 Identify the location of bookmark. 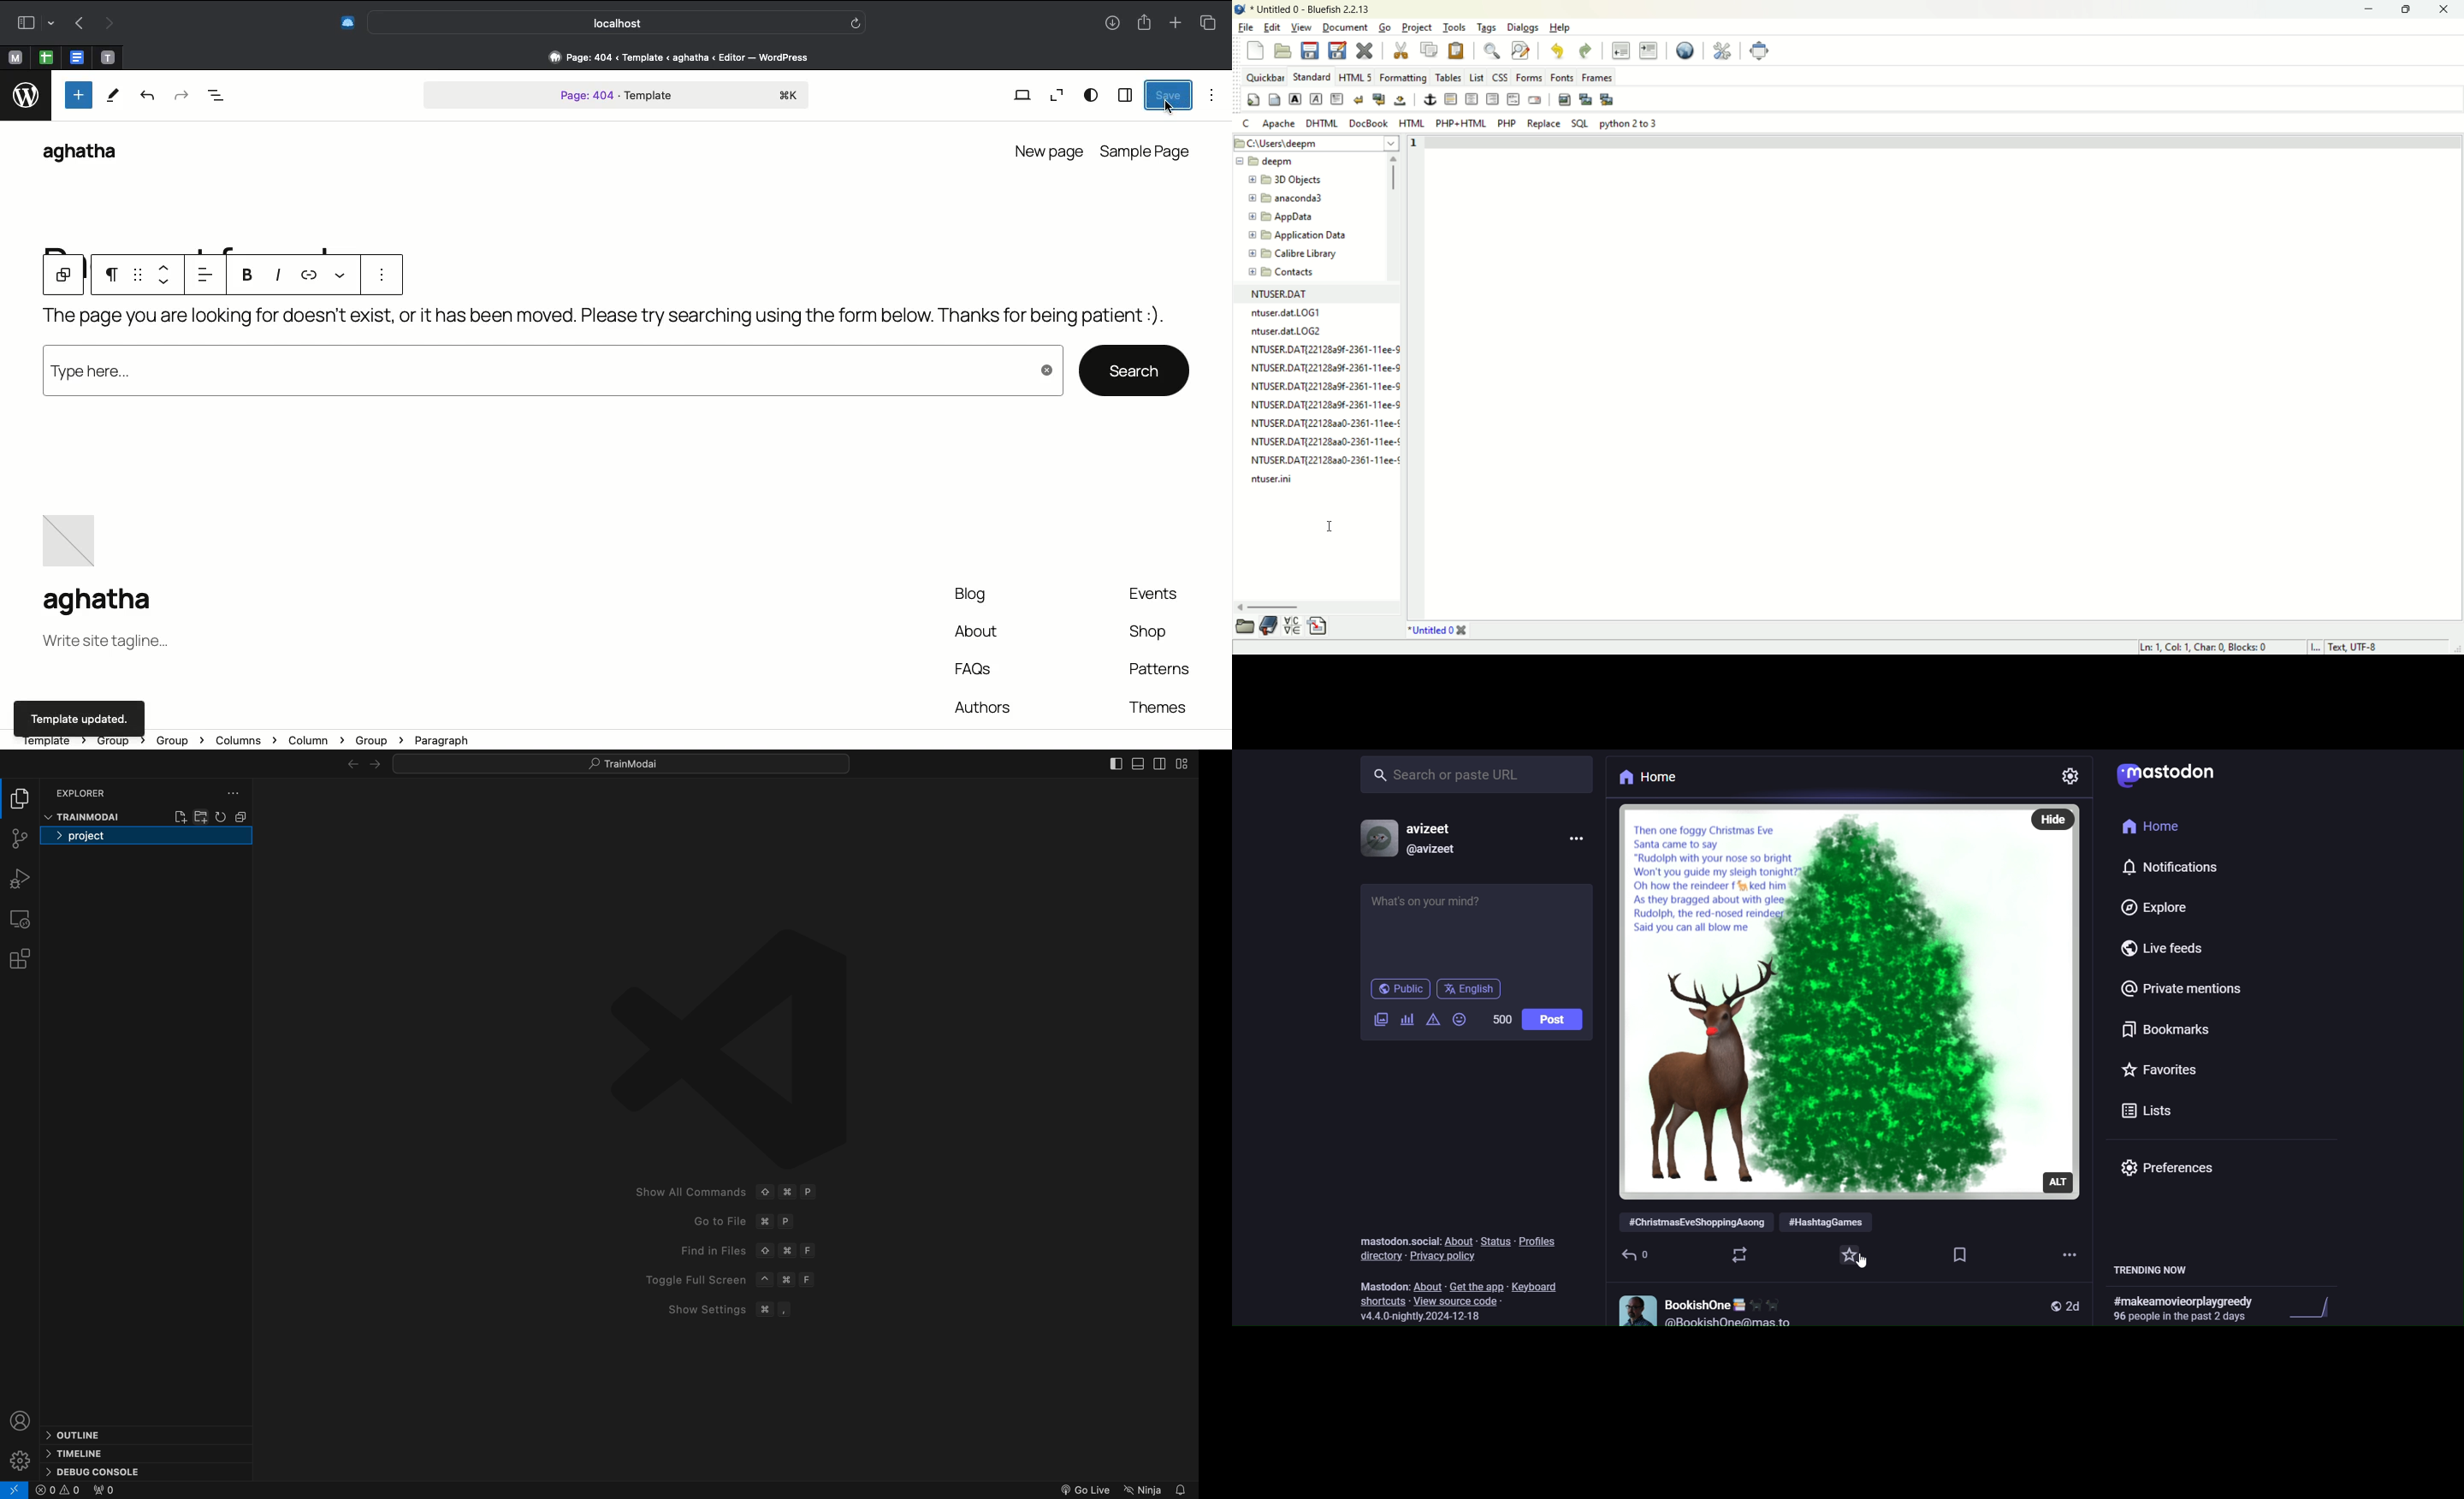
(1958, 1252).